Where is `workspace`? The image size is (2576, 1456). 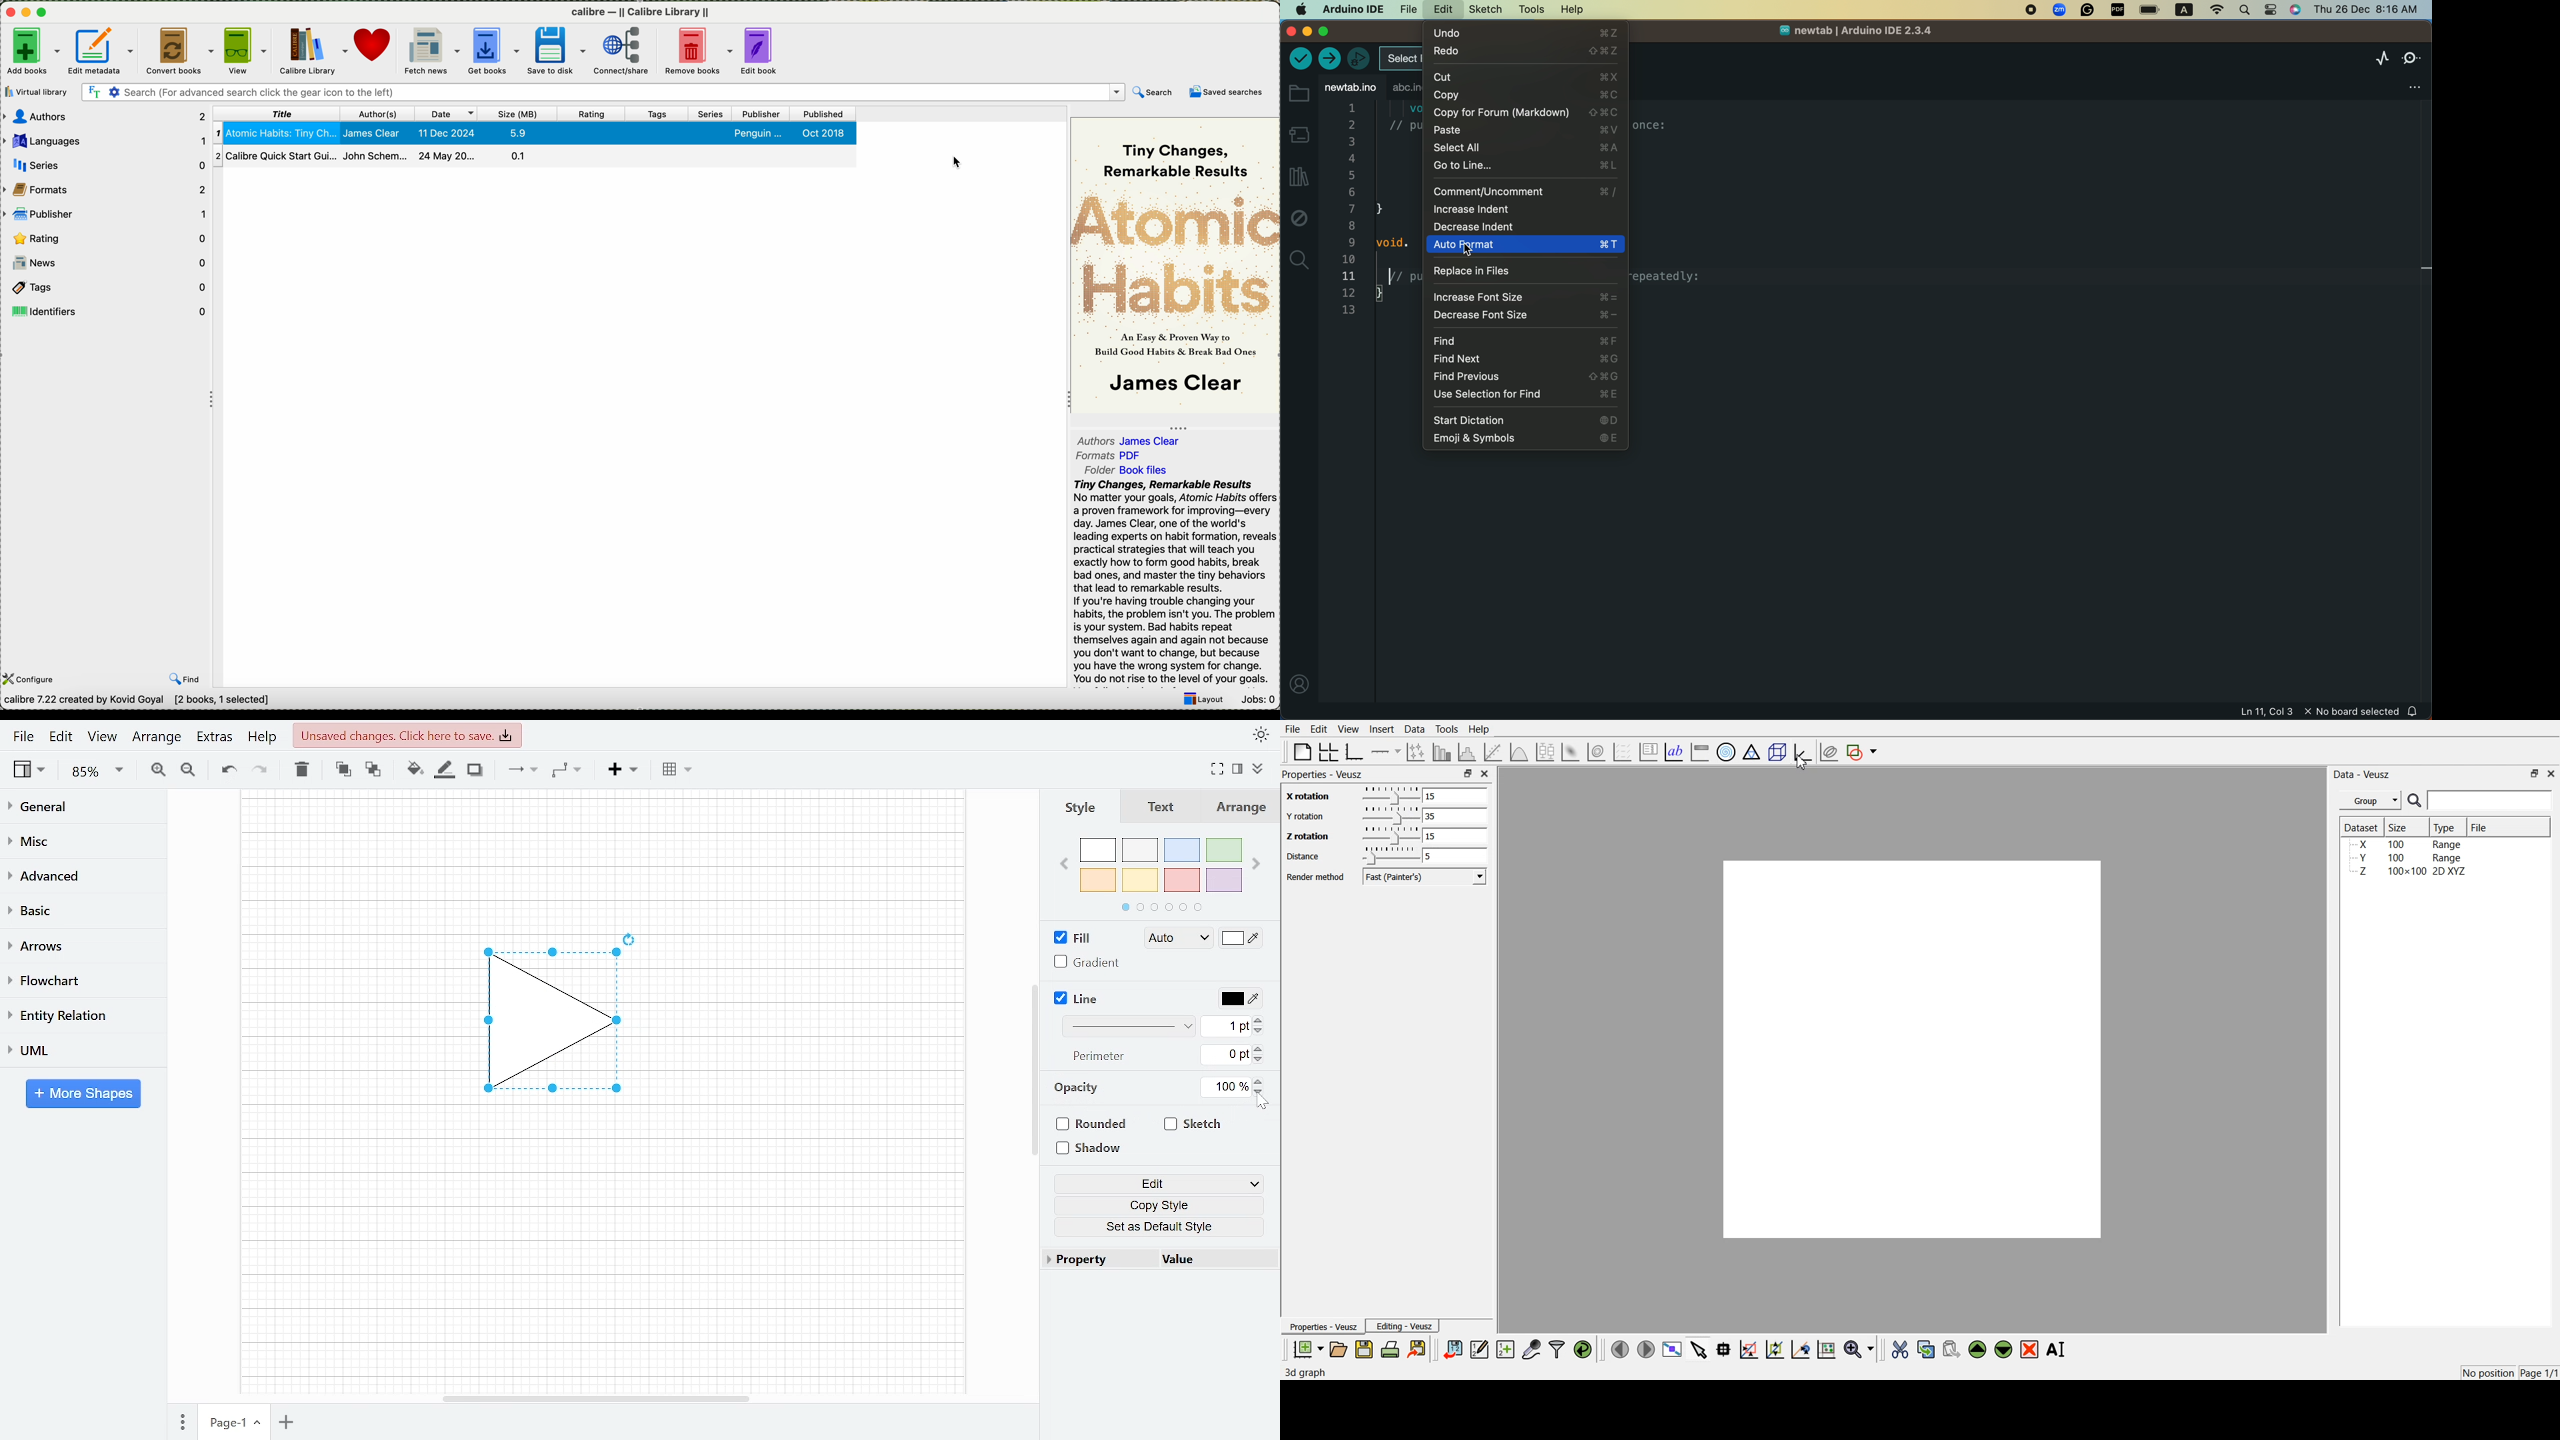
workspace is located at coordinates (349, 1022).